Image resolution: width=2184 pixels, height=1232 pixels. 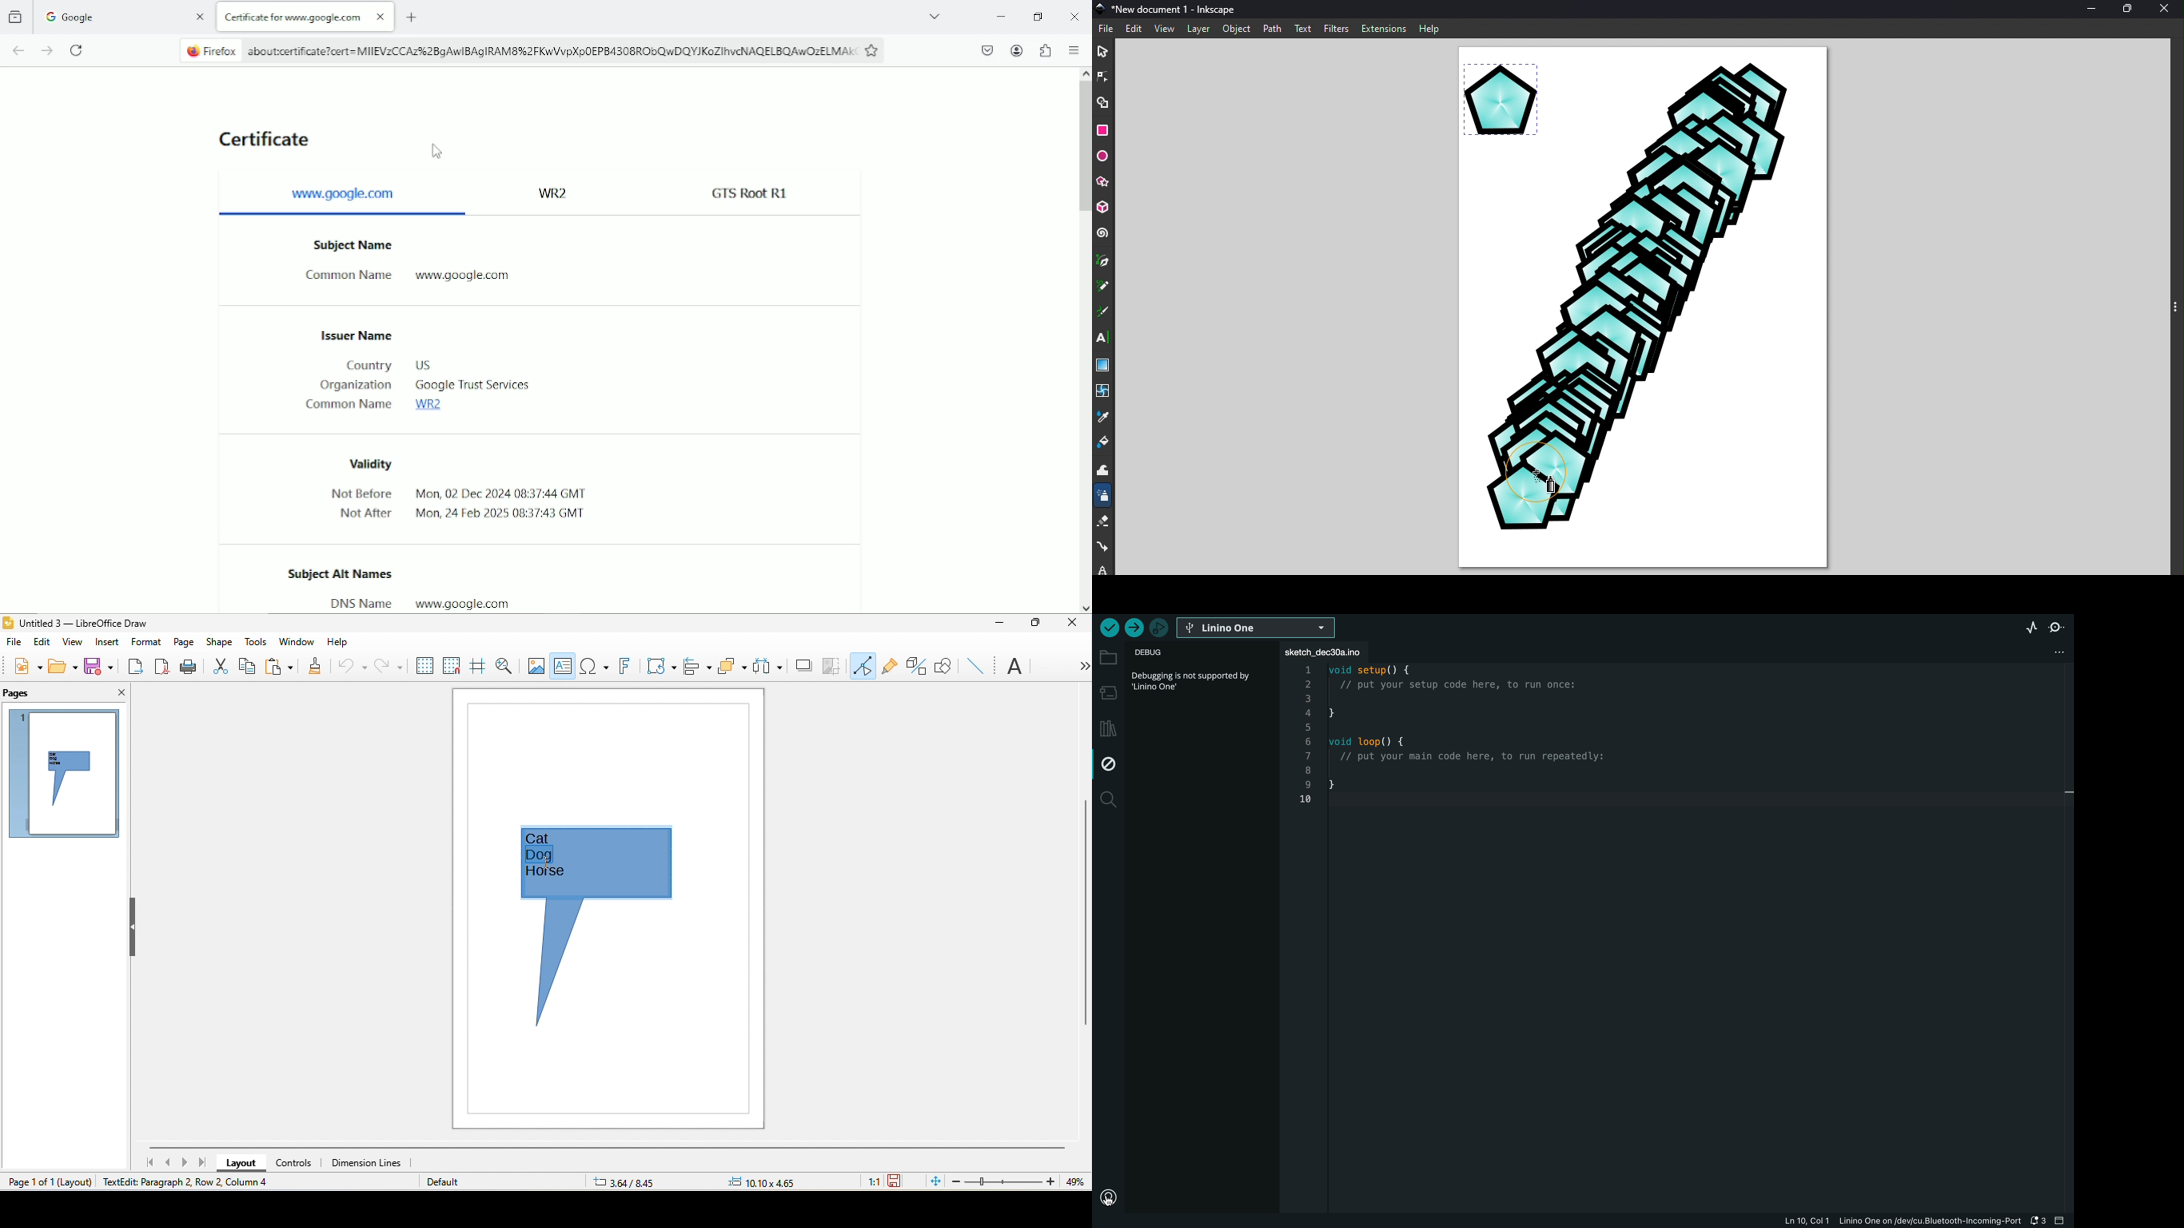 I want to click on Go forward, so click(x=44, y=50).